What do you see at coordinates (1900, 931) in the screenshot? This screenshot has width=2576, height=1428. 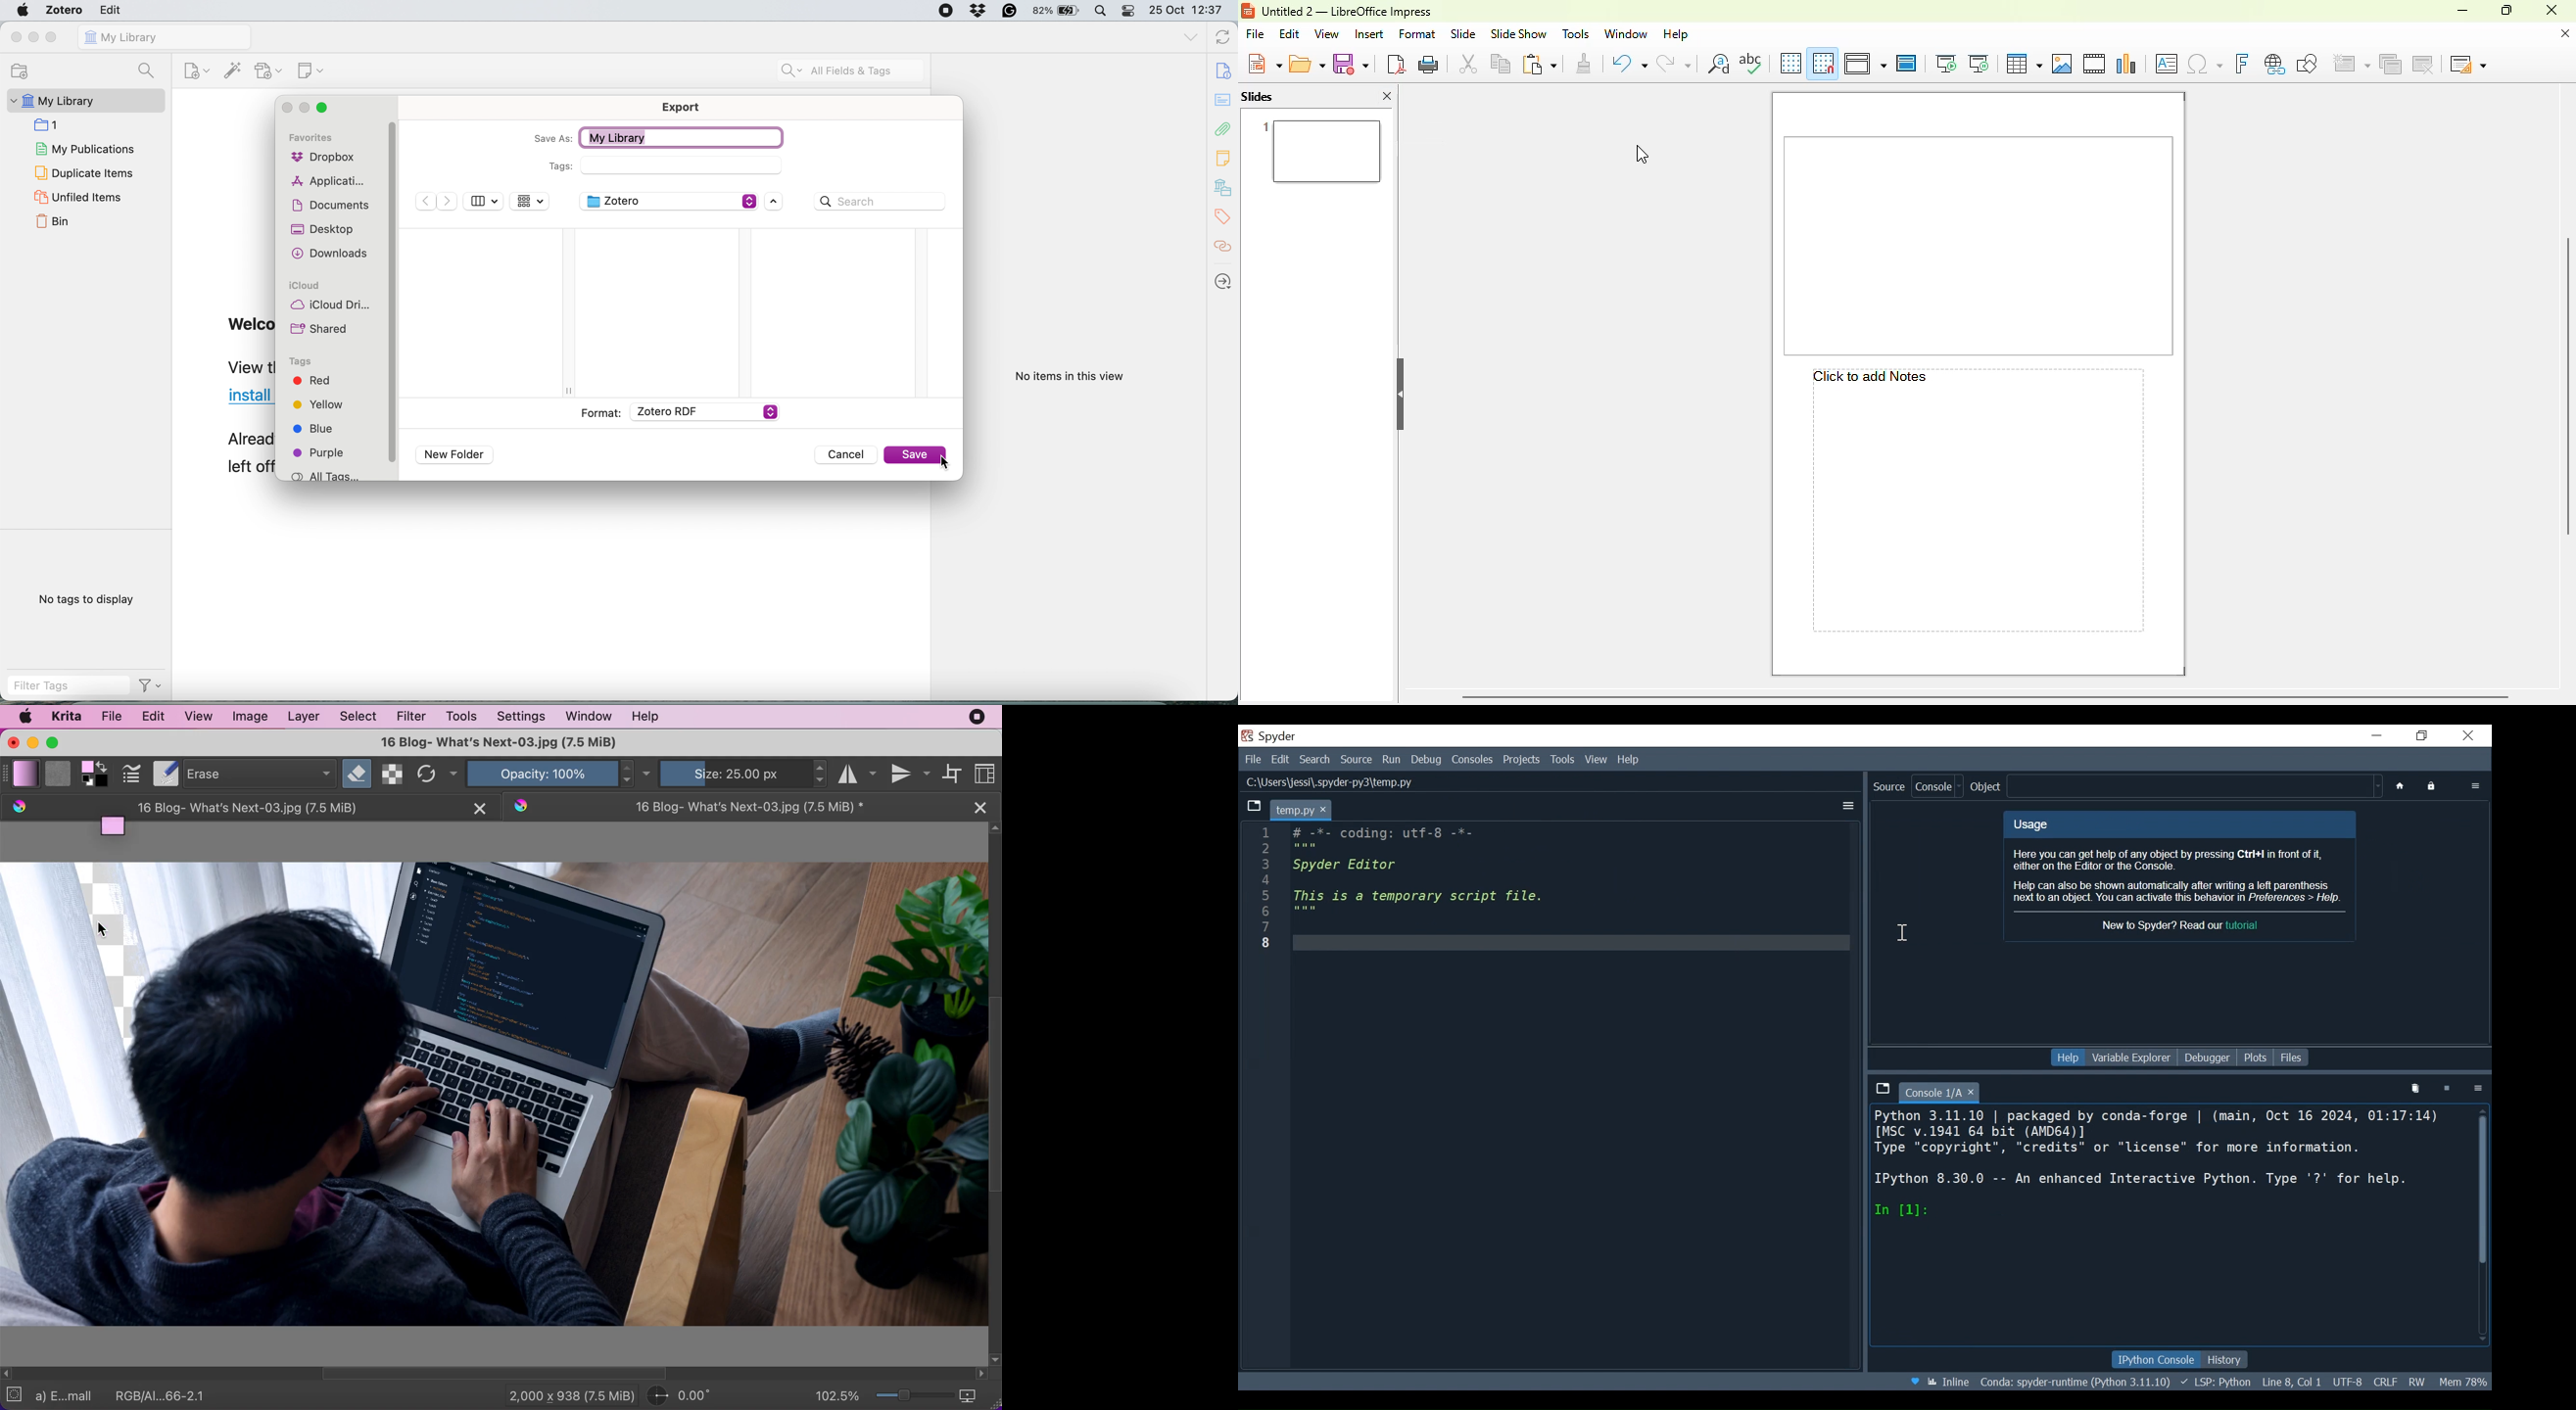 I see `Insertion cursor` at bounding box center [1900, 931].